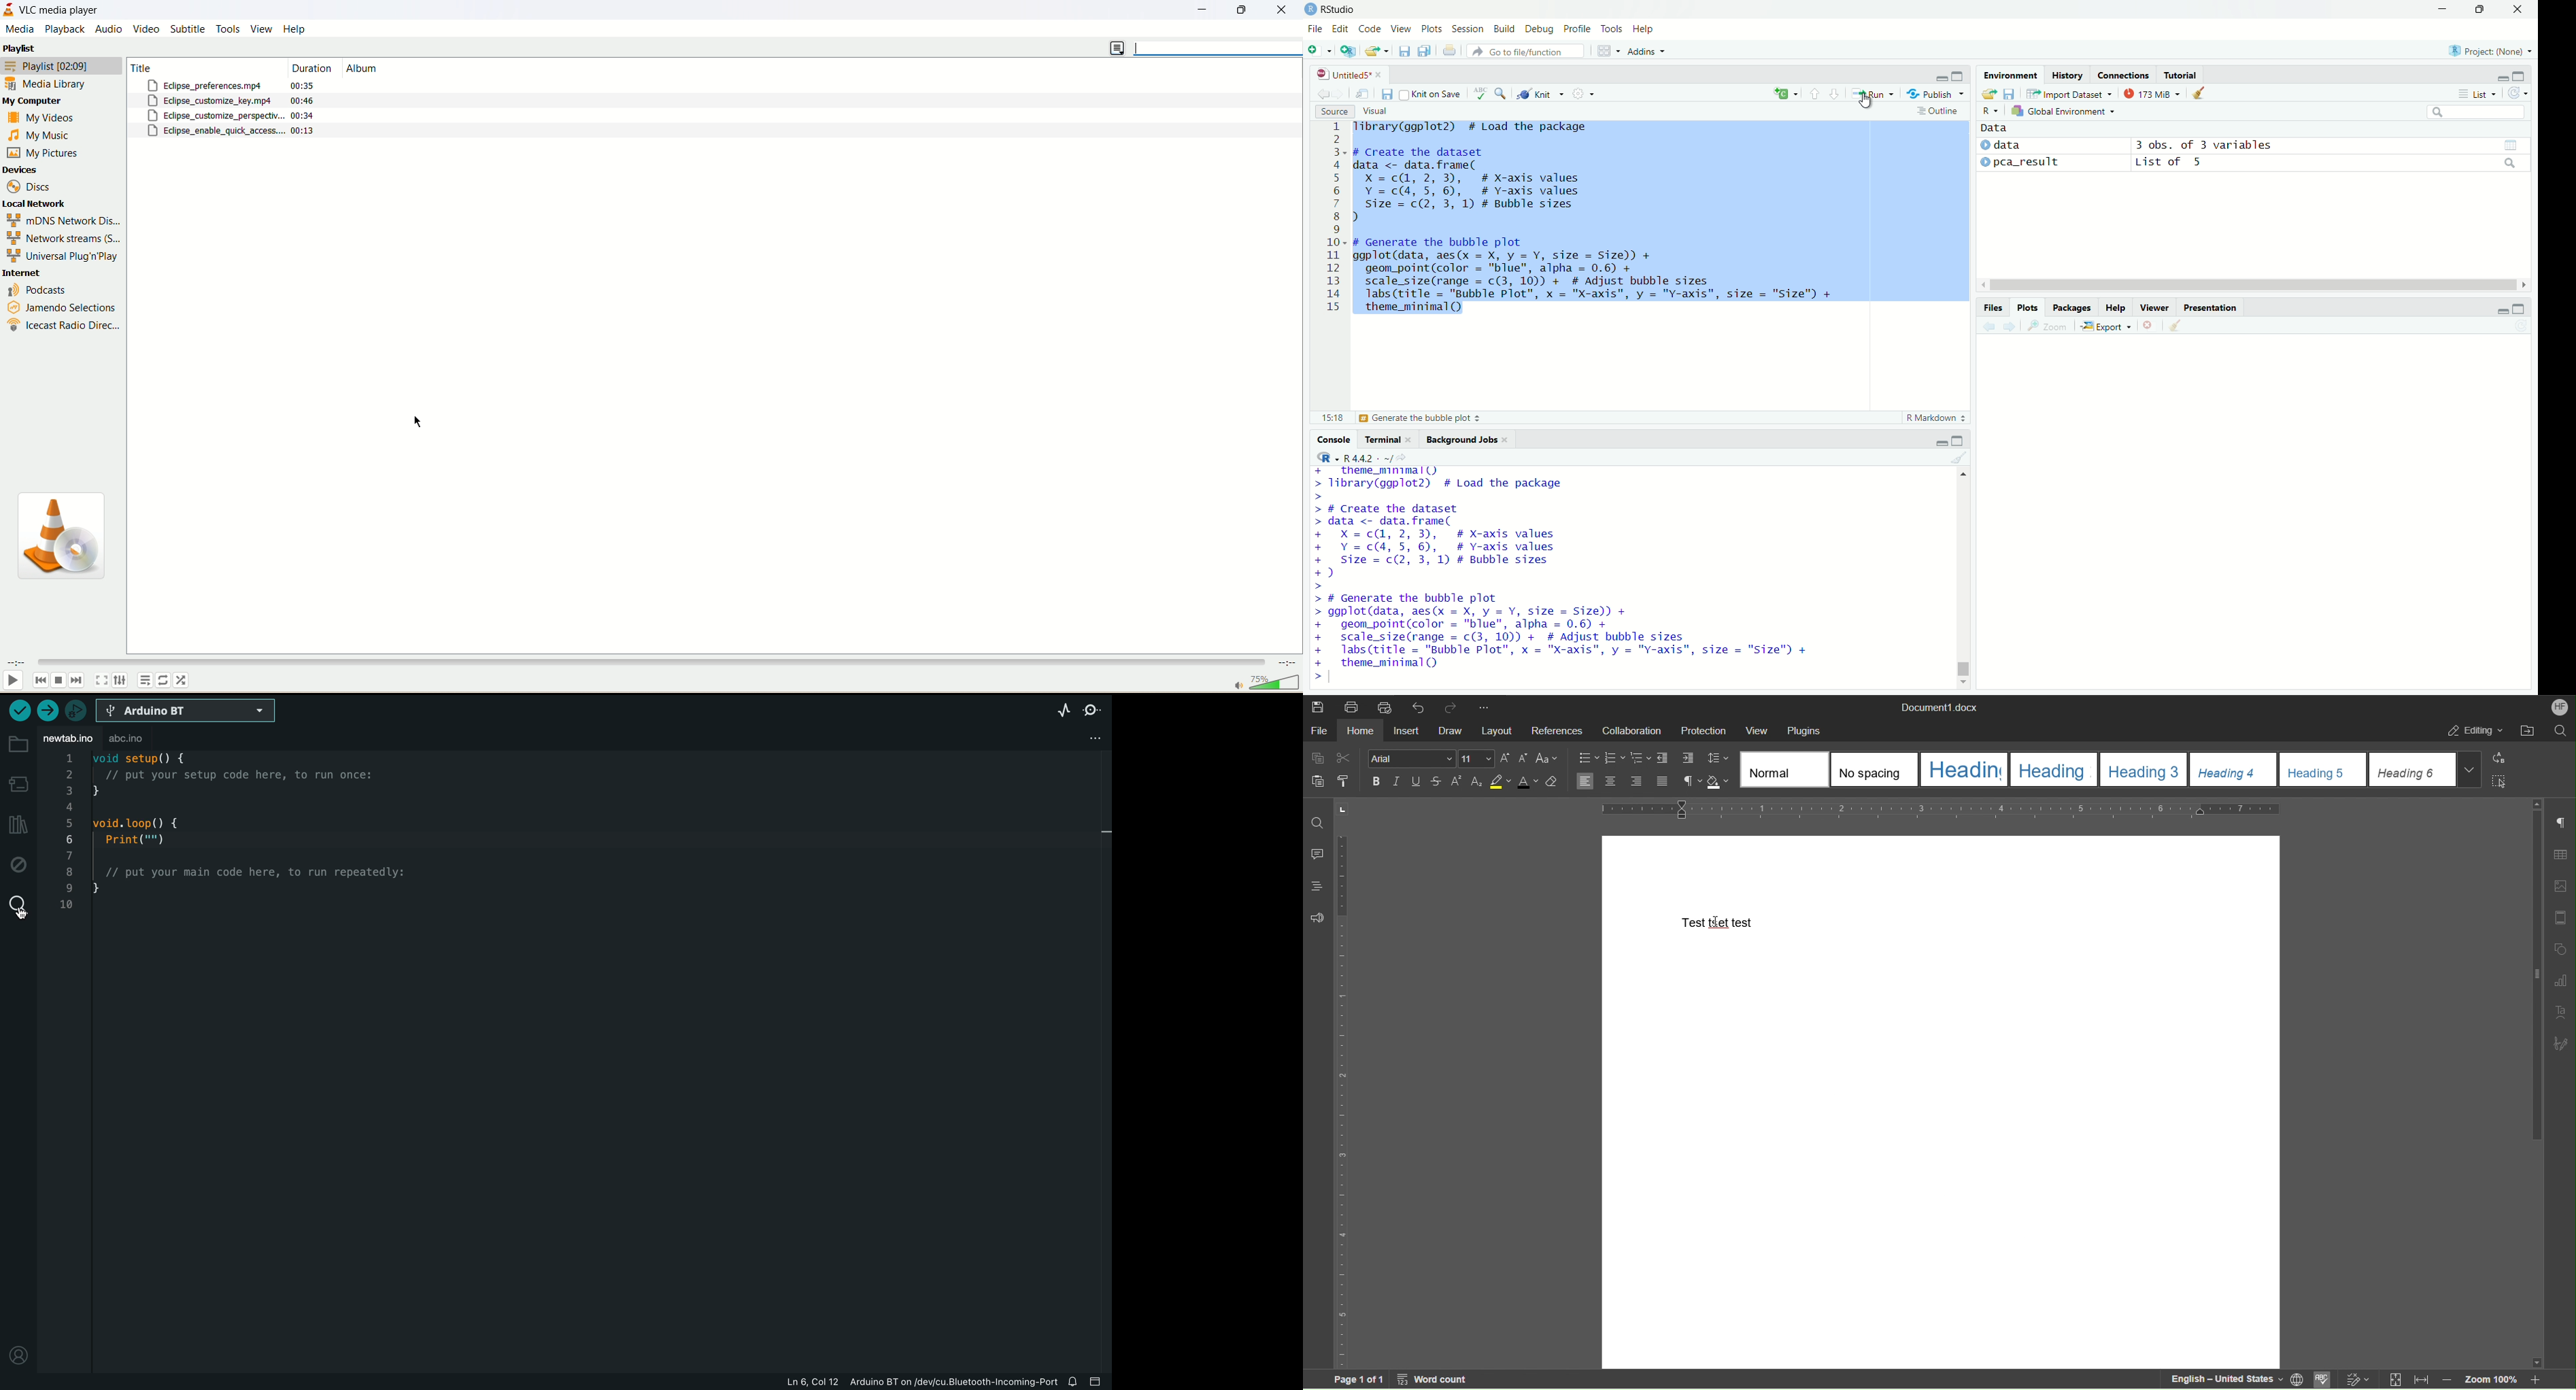  I want to click on R markdown, so click(1937, 418).